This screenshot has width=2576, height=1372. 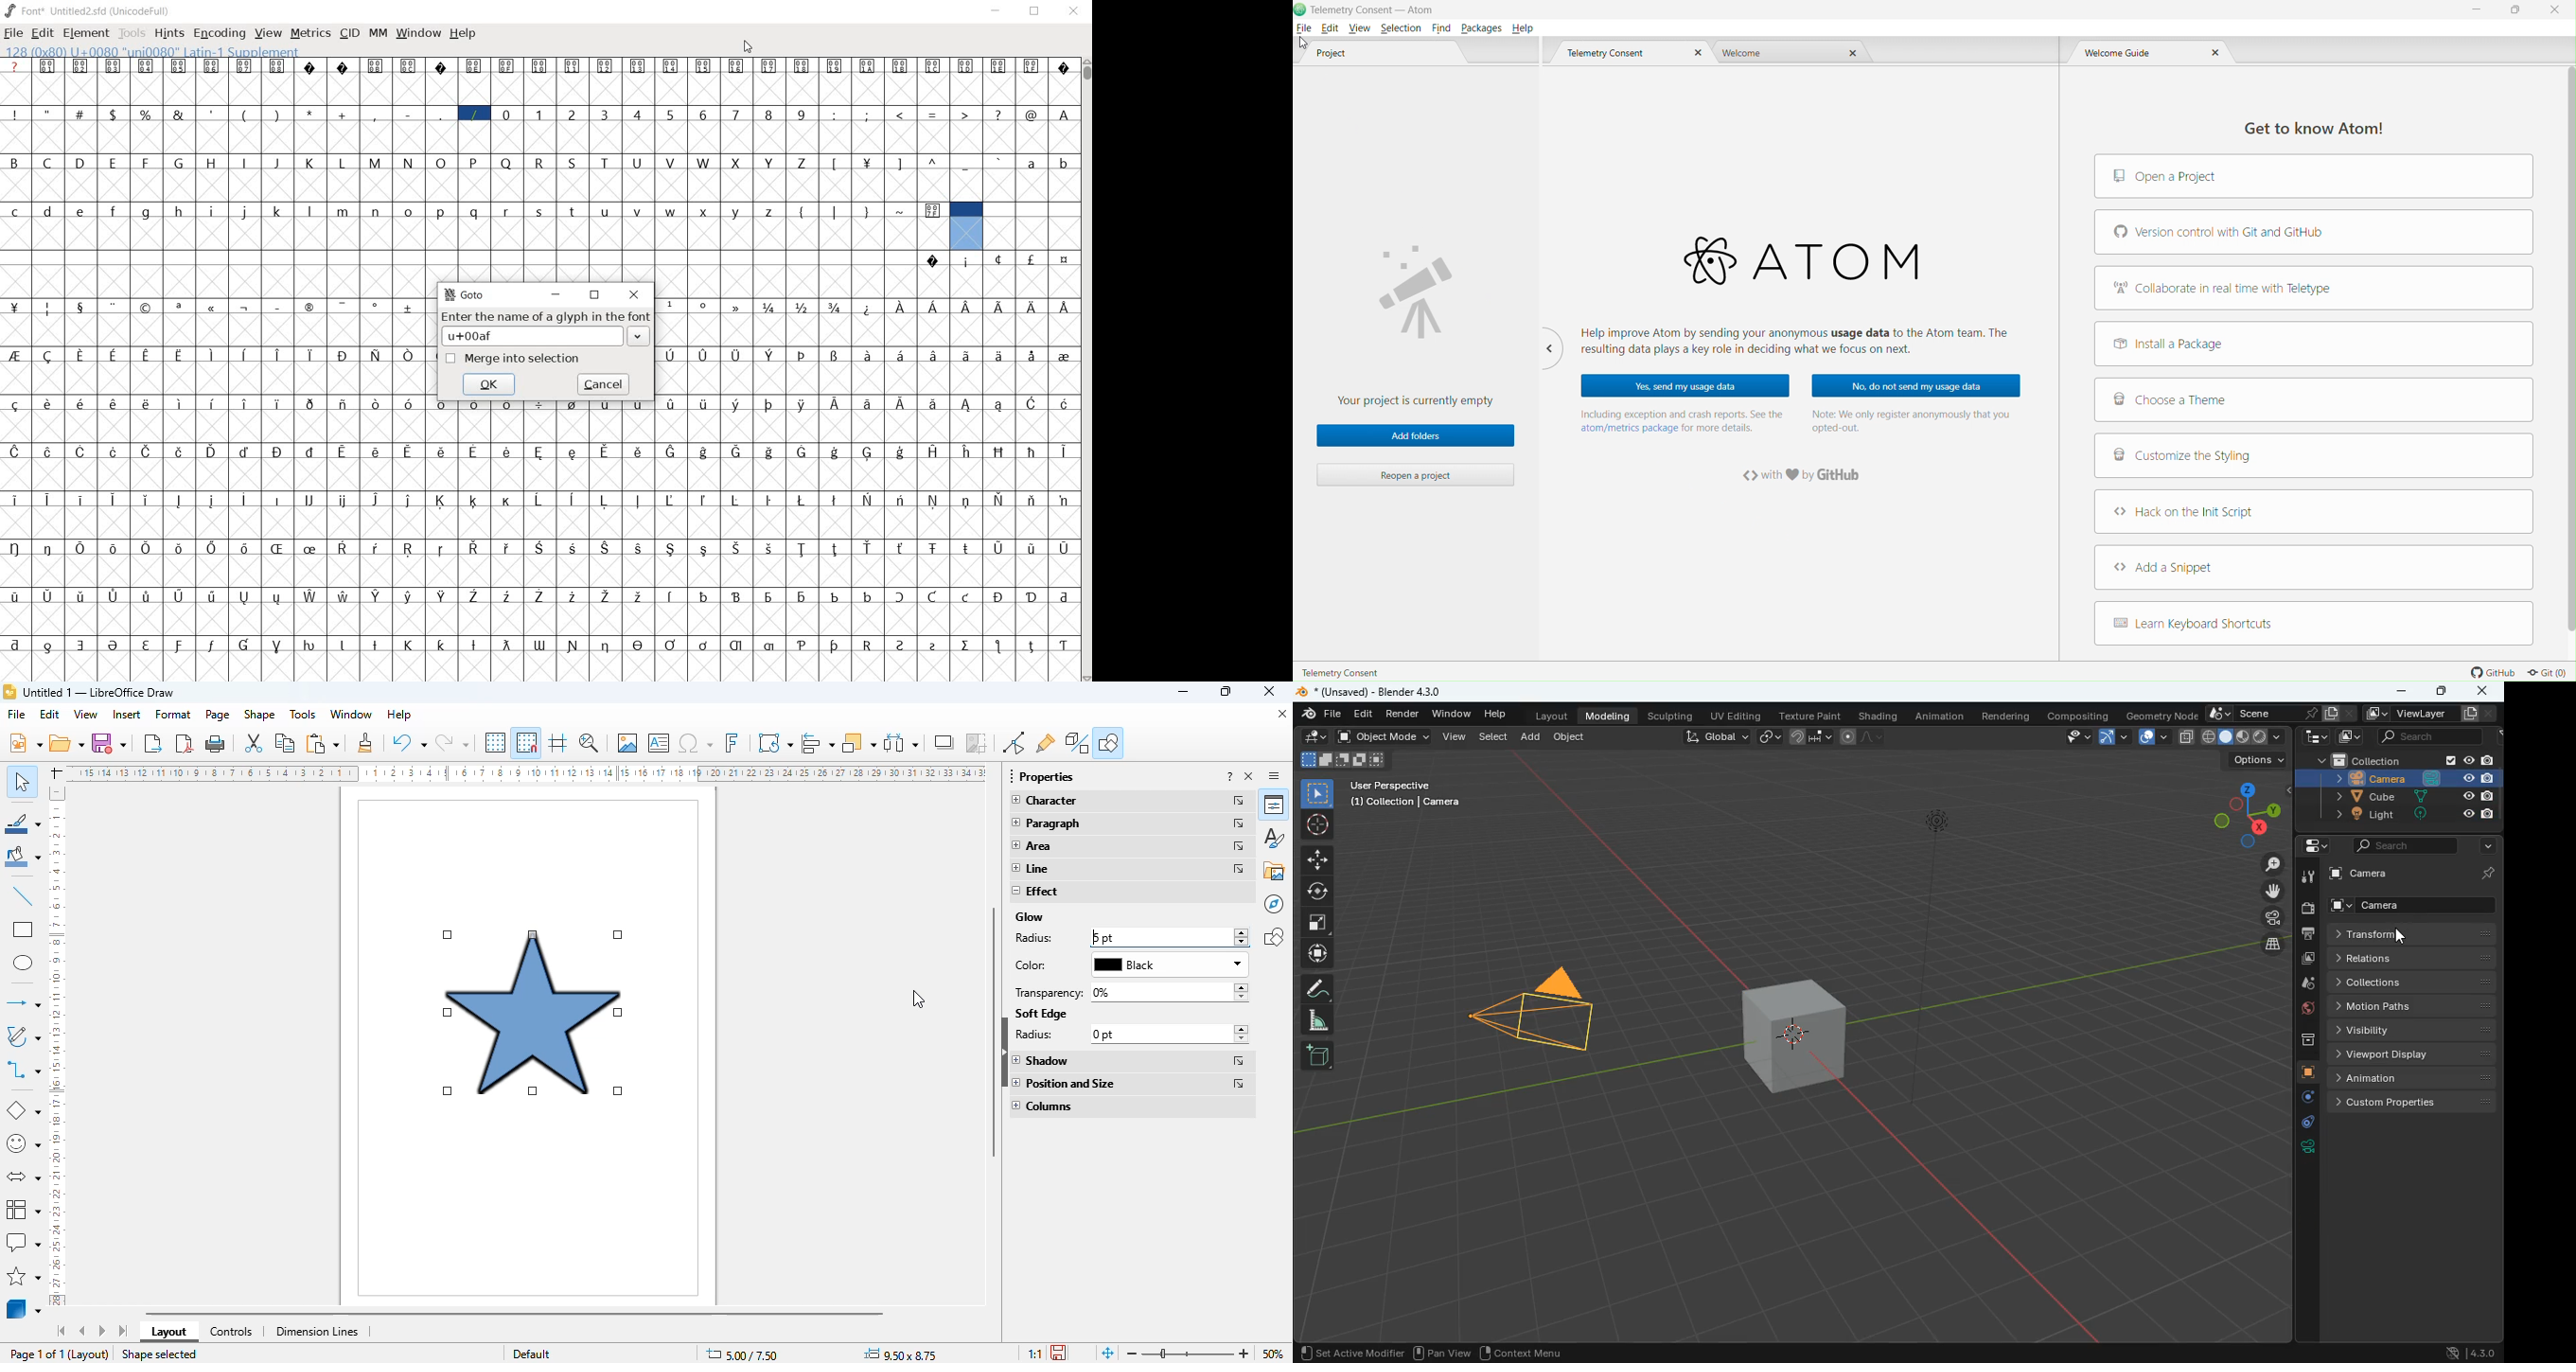 What do you see at coordinates (246, 354) in the screenshot?
I see `Symbol` at bounding box center [246, 354].